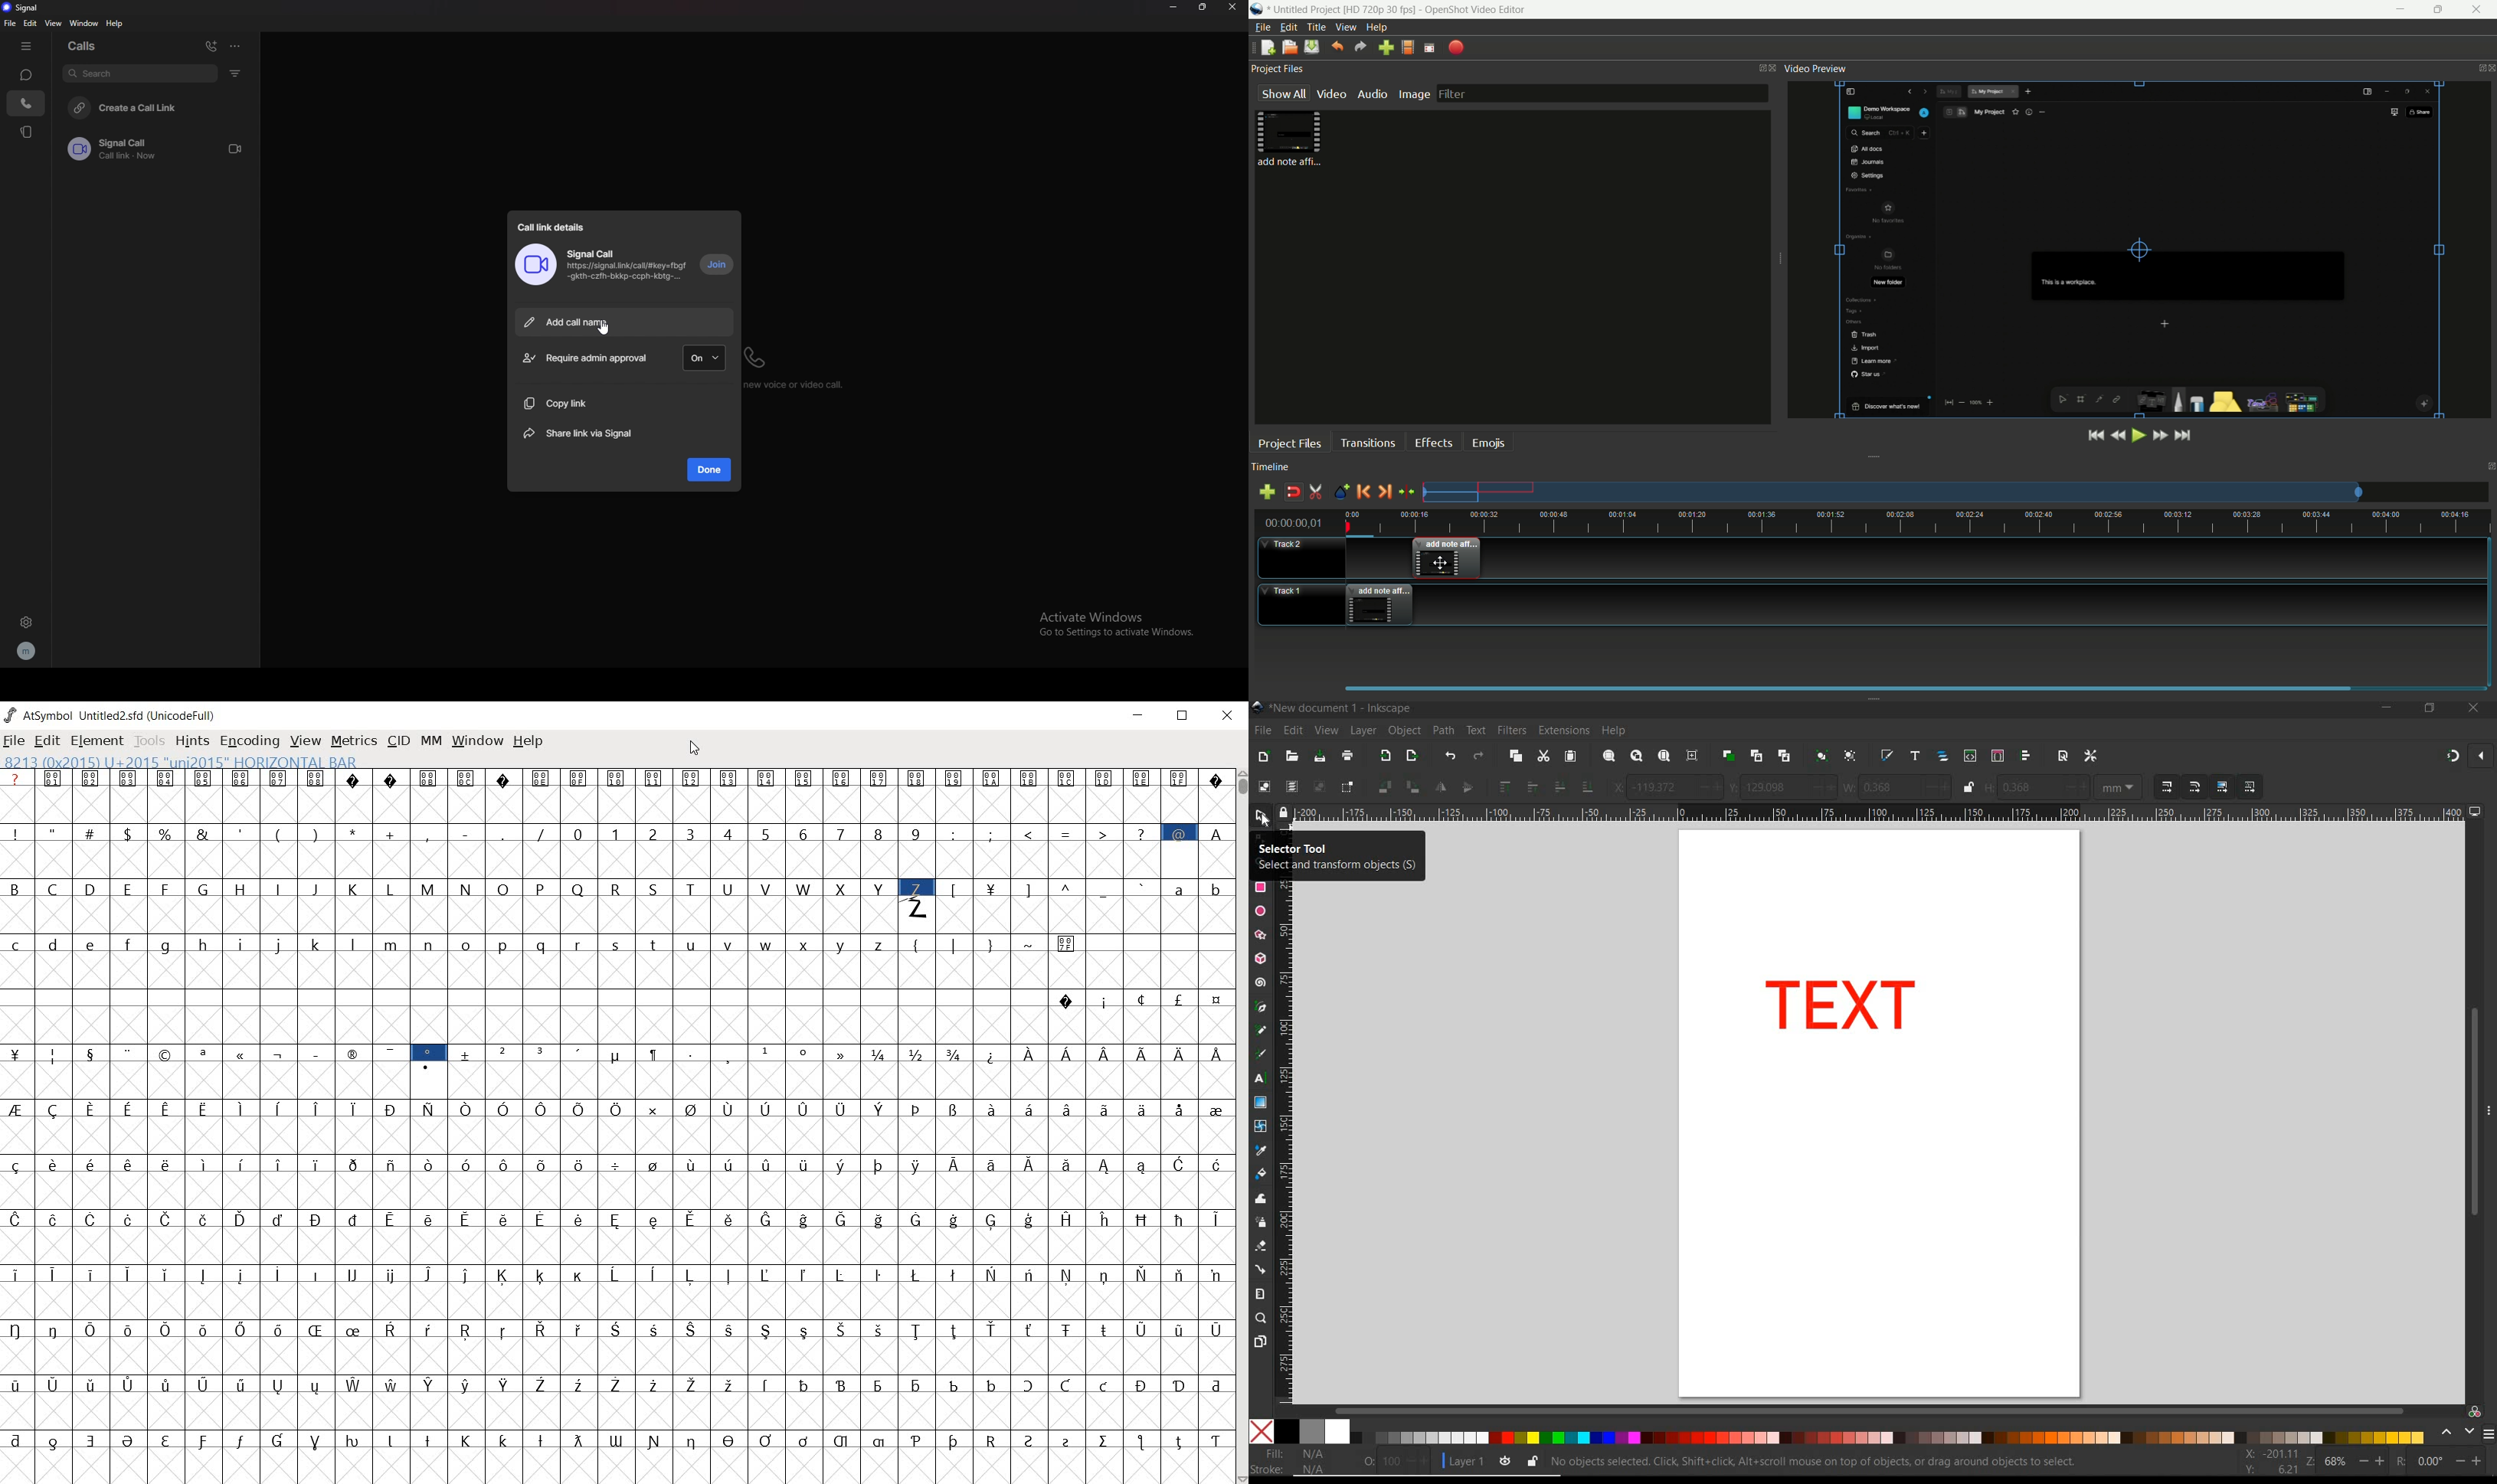 This screenshot has width=2520, height=1484. Describe the element at coordinates (1294, 522) in the screenshot. I see `00:00:00,01` at that location.